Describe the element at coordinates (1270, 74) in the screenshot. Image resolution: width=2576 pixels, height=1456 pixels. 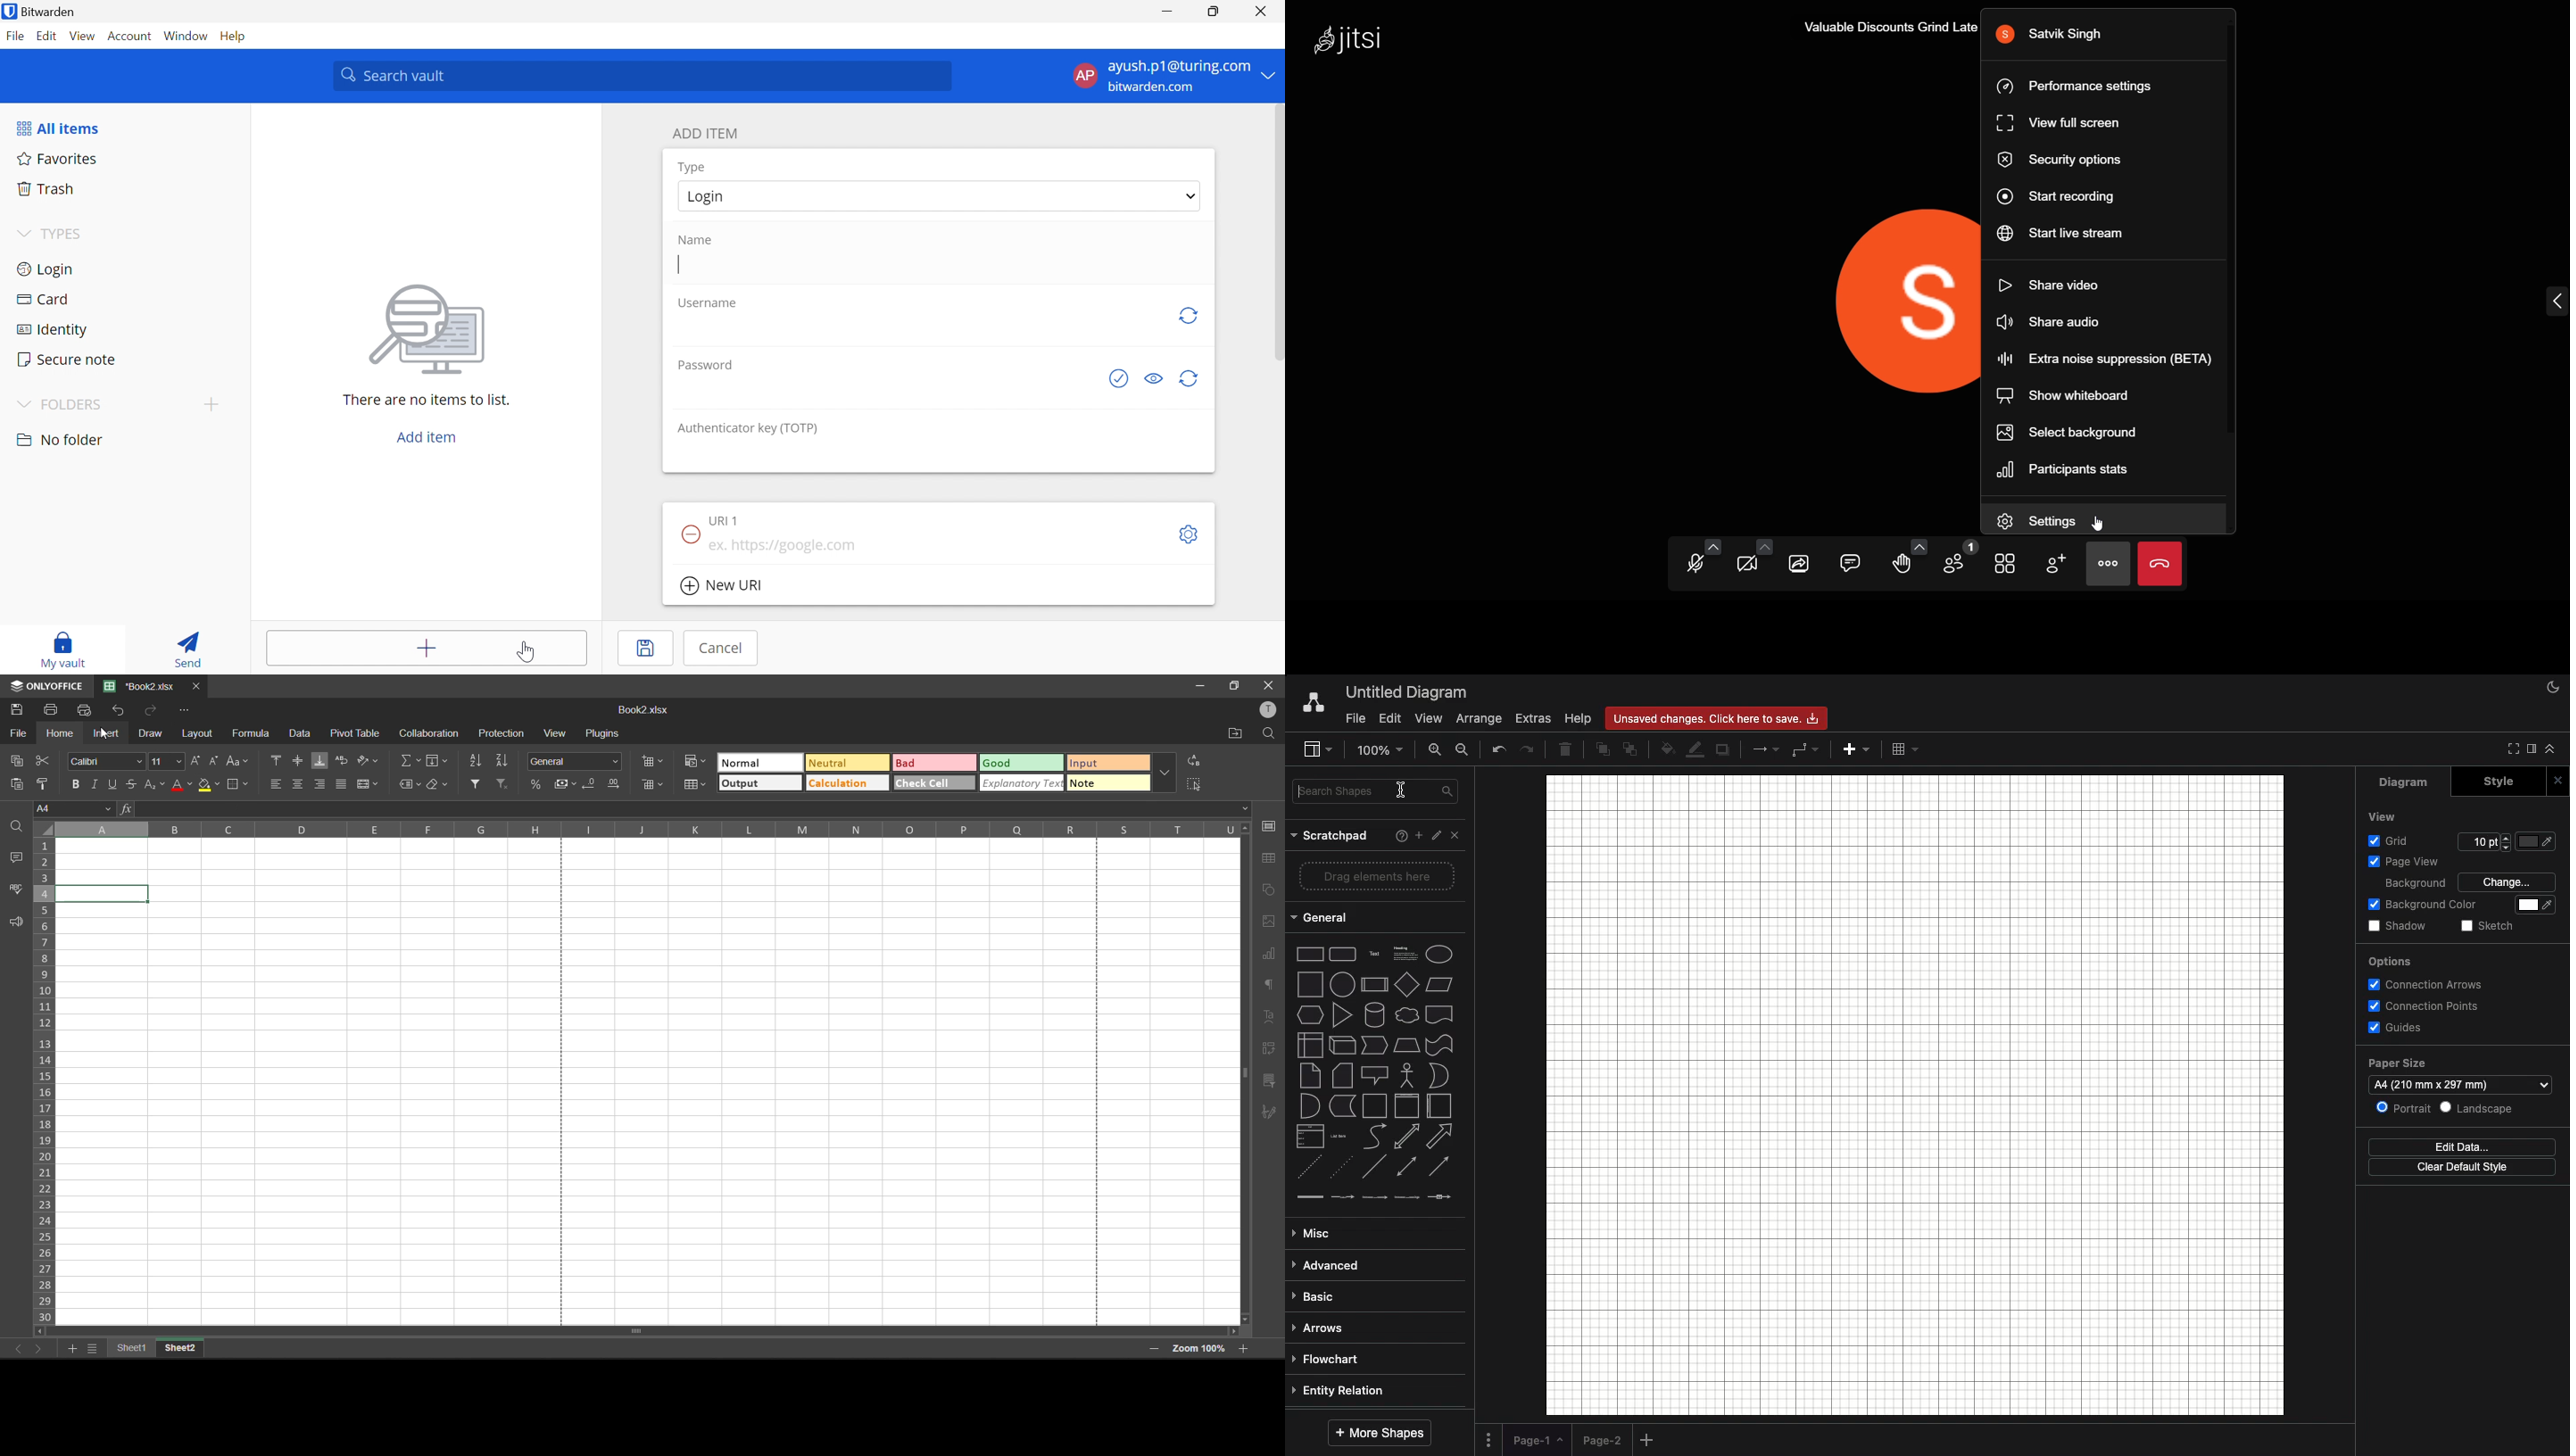
I see `Drop Down` at that location.